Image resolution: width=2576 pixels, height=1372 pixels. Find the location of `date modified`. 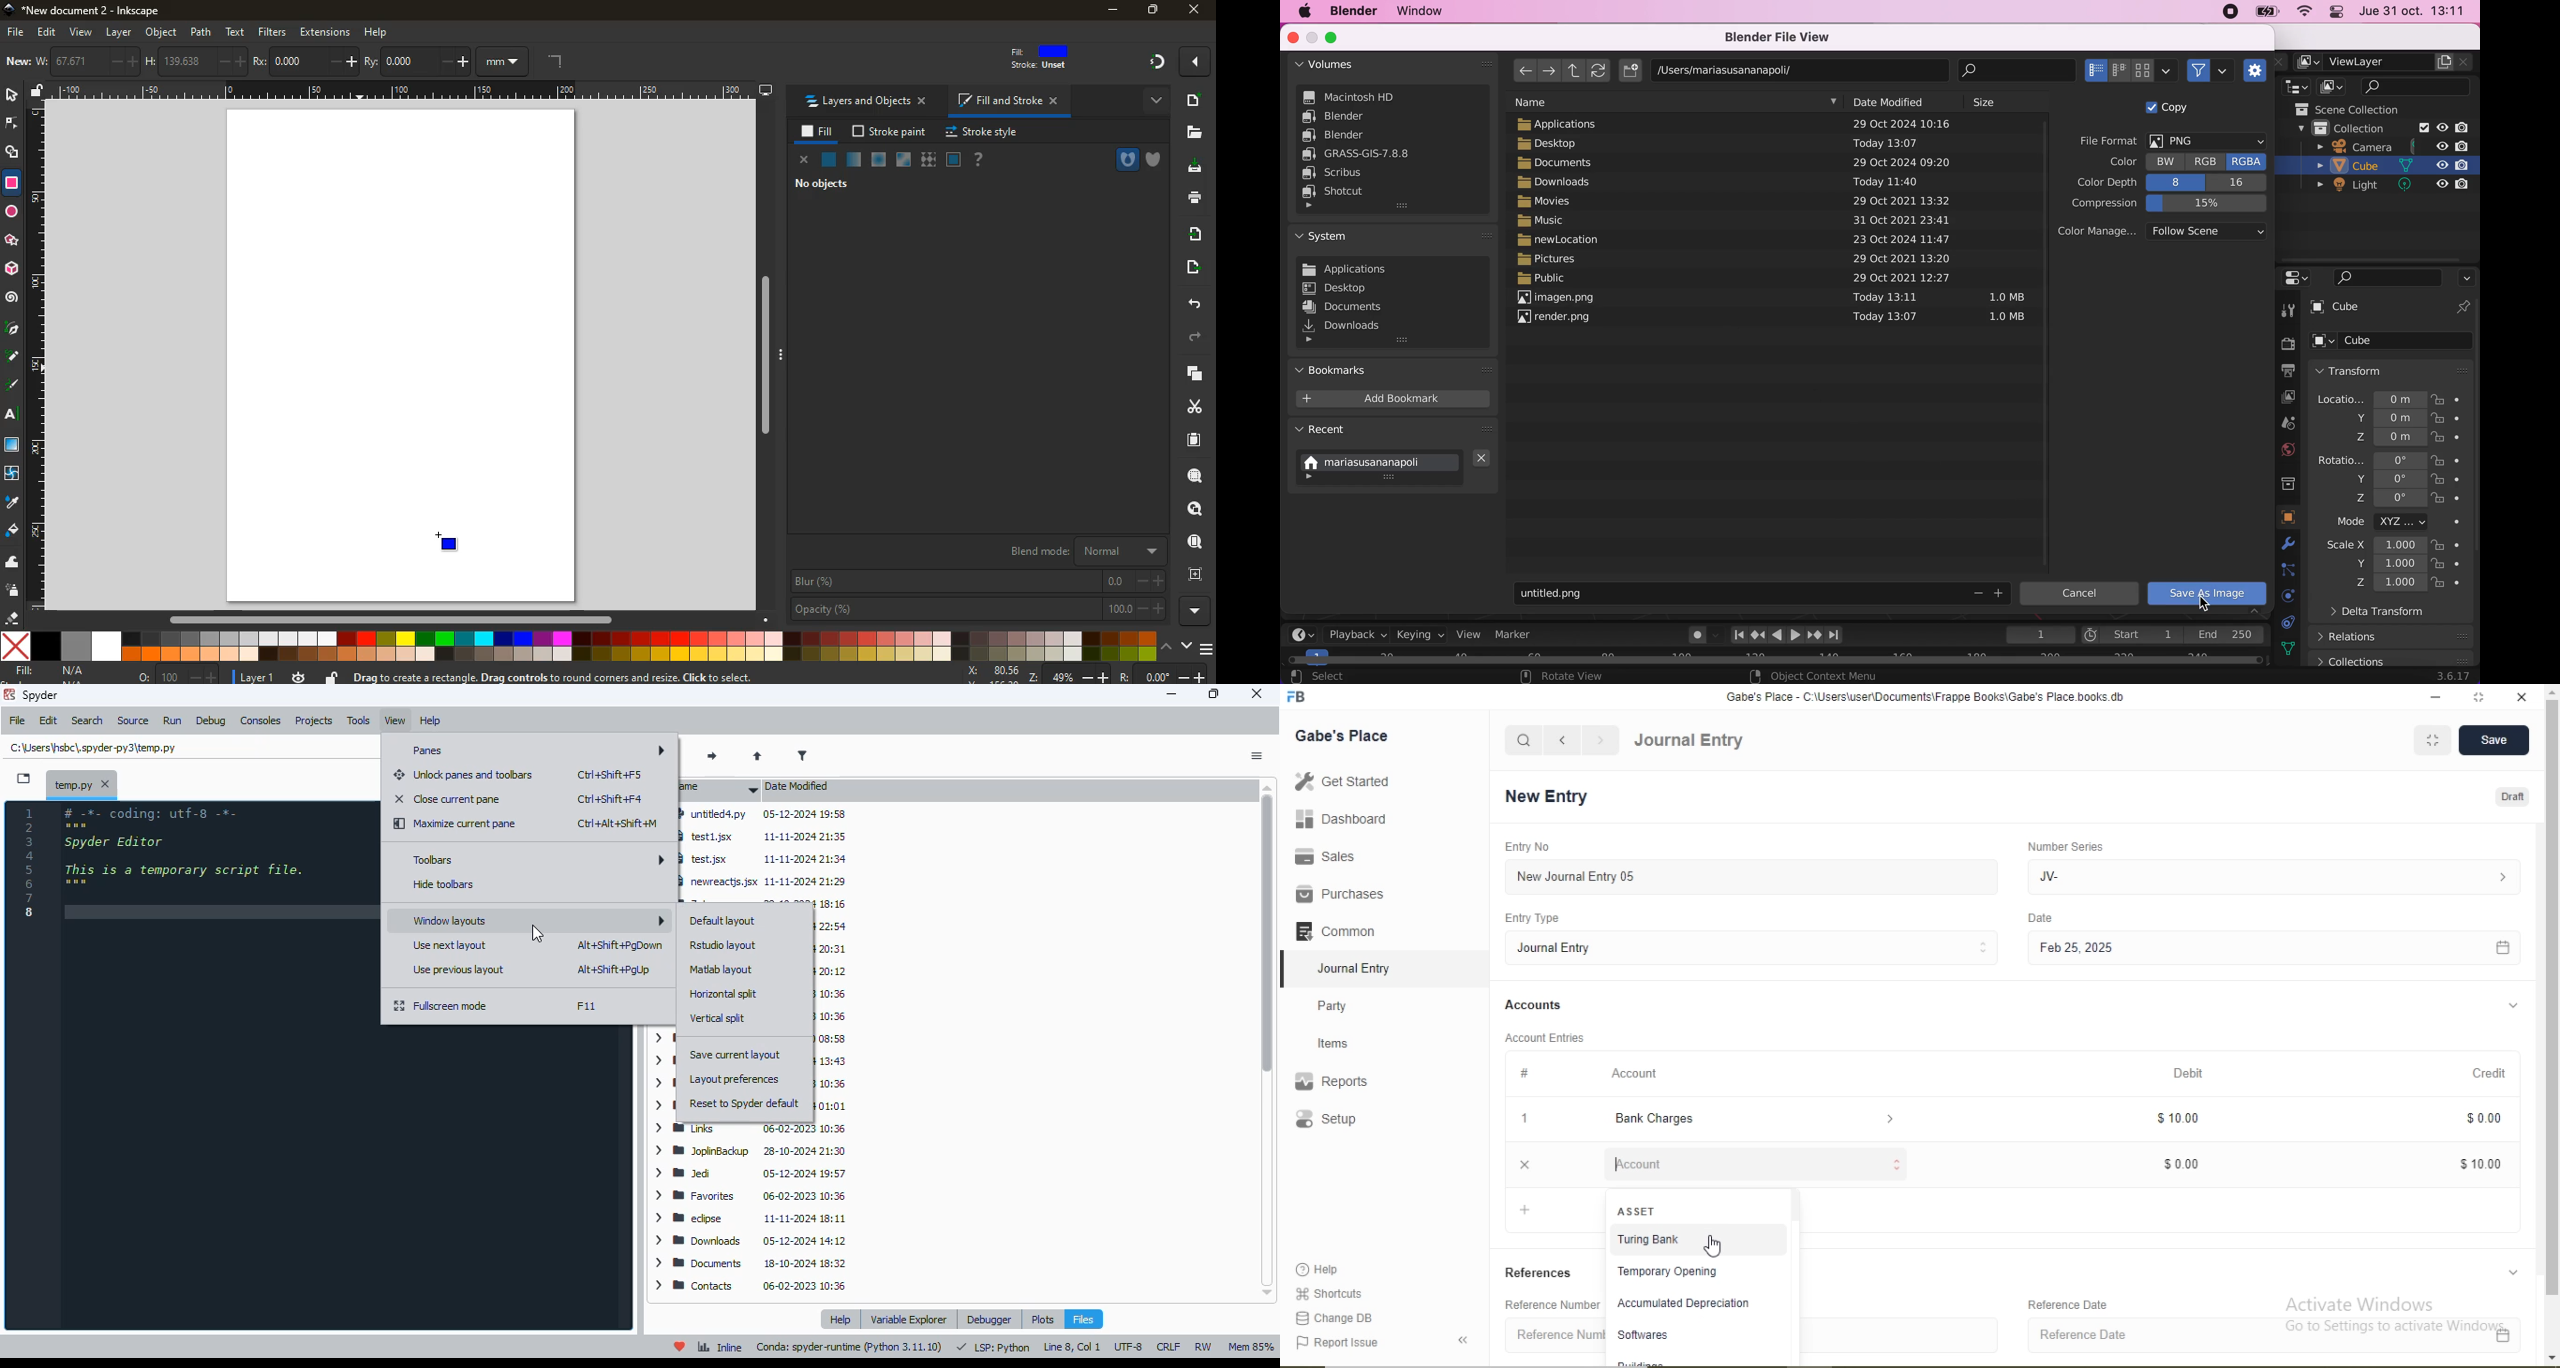

date modified is located at coordinates (800, 787).